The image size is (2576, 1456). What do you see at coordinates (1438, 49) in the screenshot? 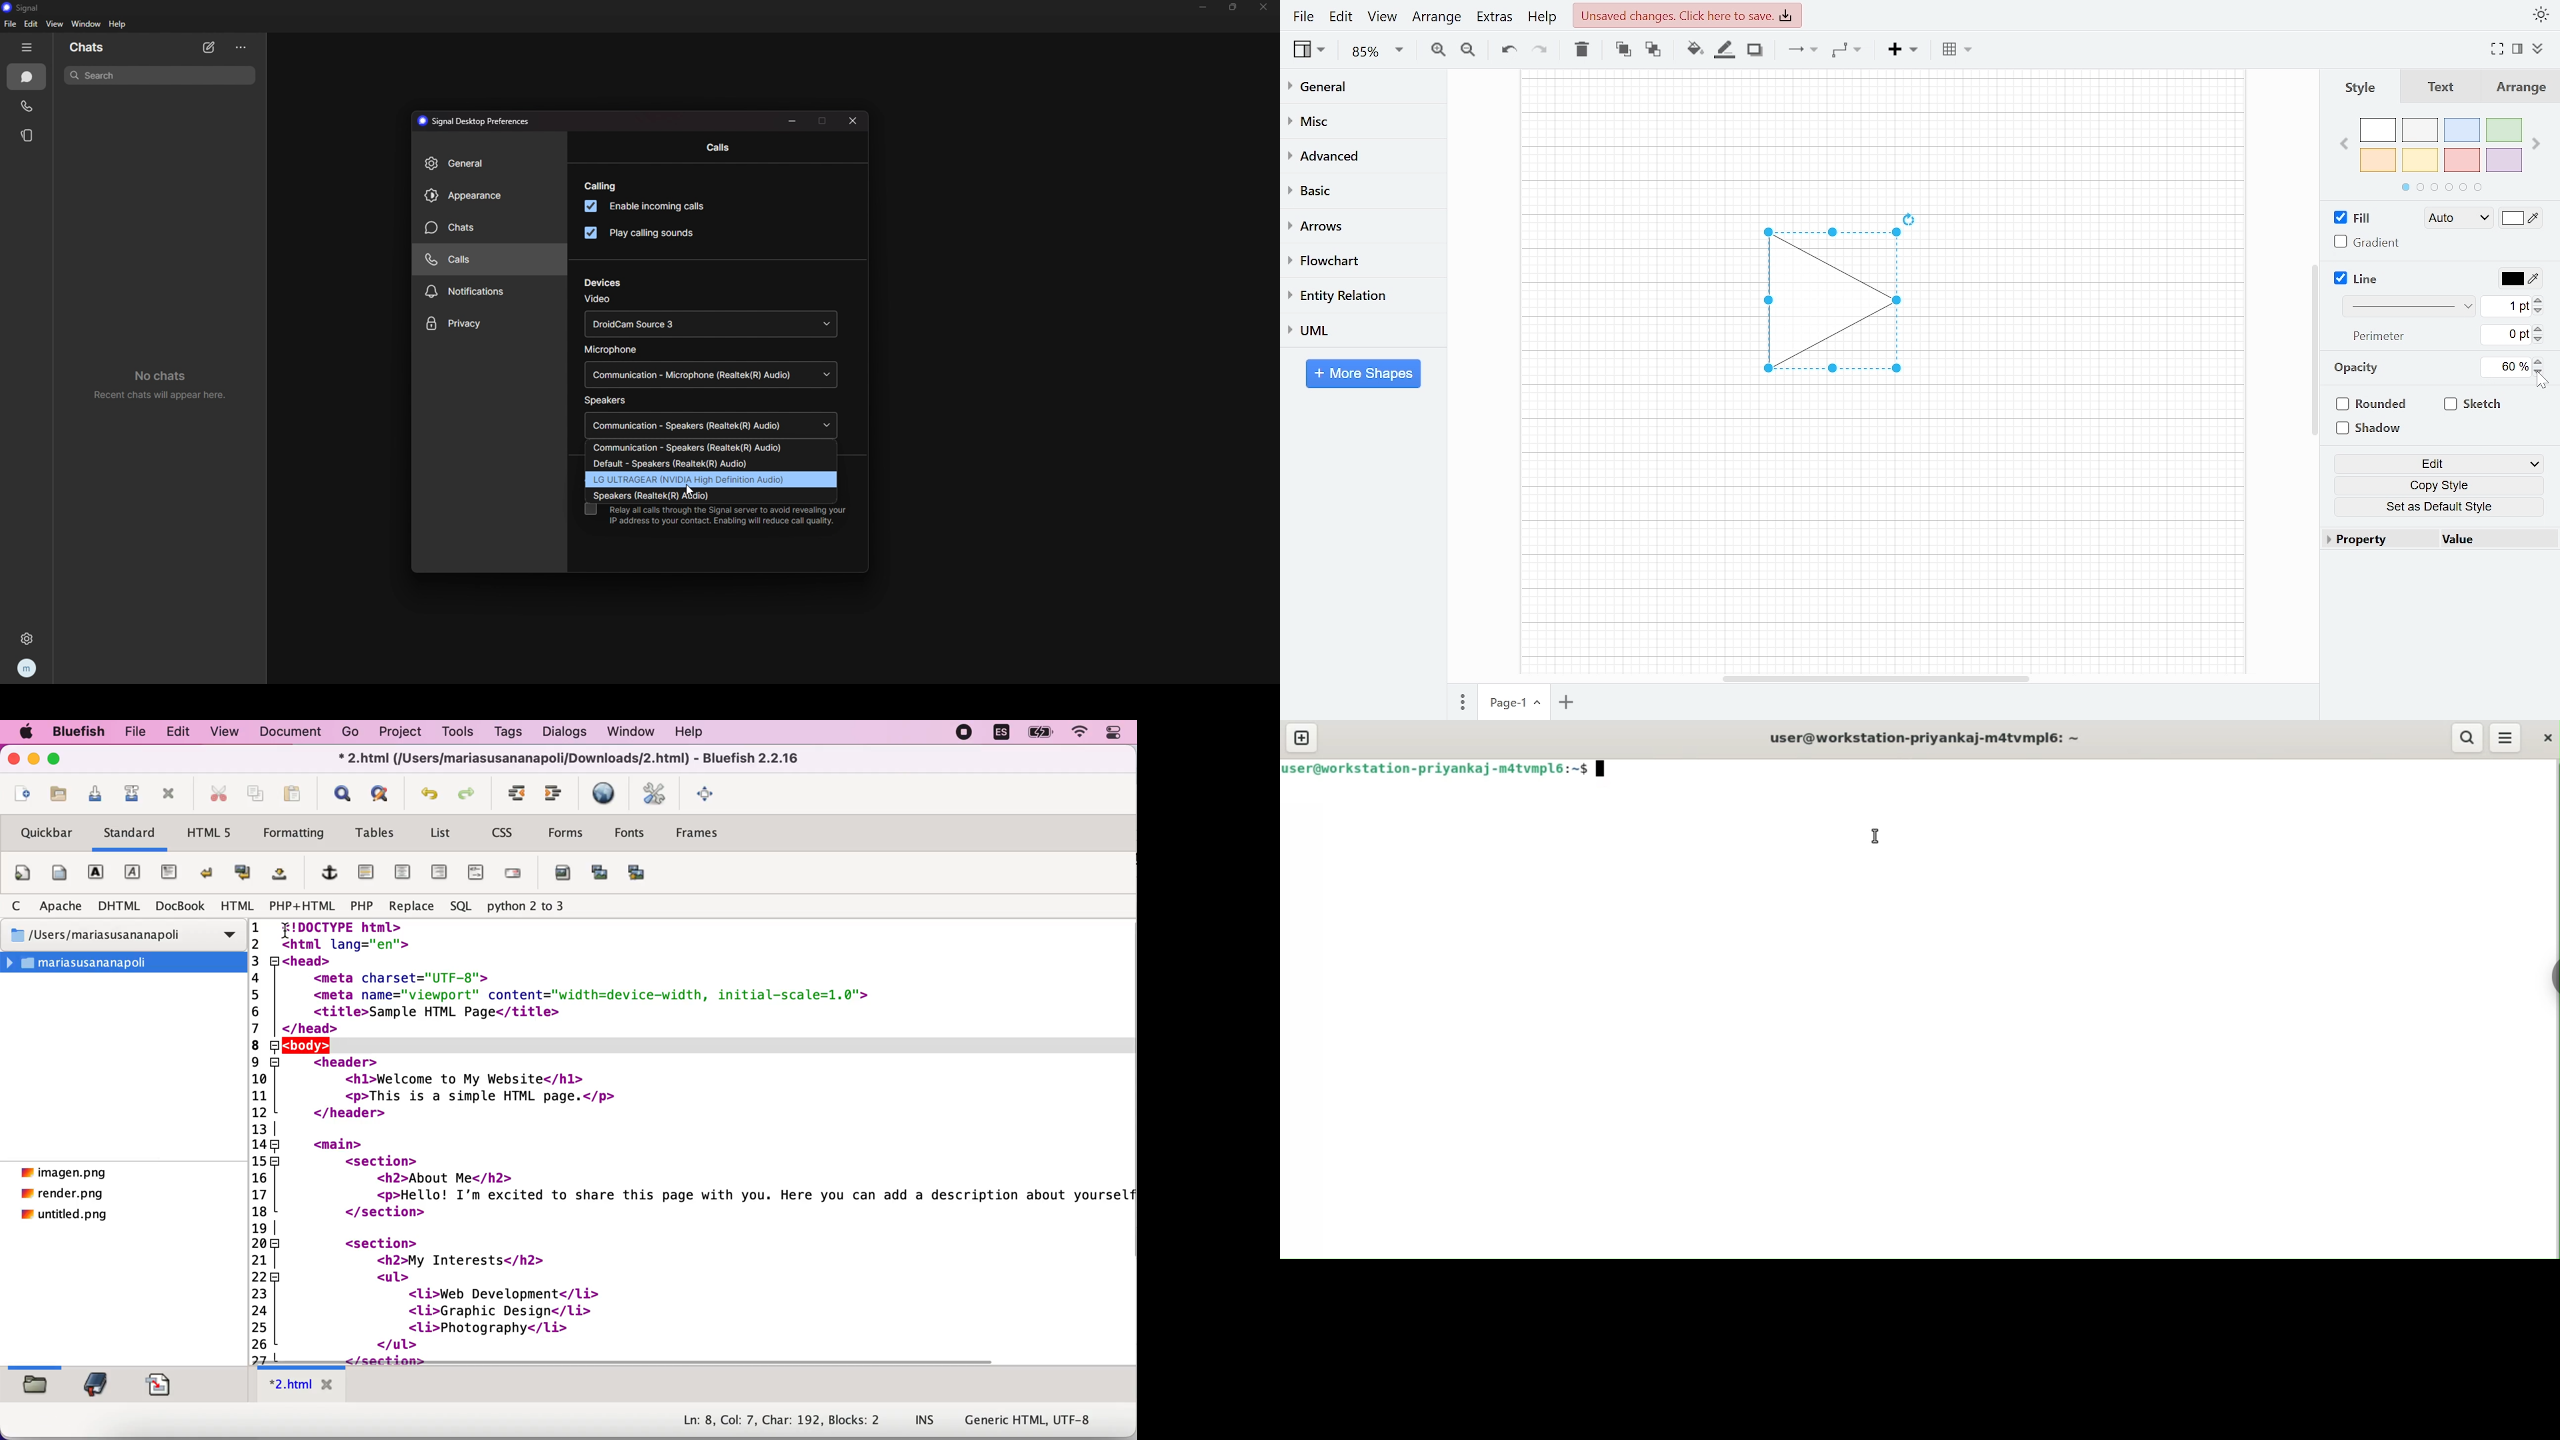
I see `Zoom in` at bounding box center [1438, 49].